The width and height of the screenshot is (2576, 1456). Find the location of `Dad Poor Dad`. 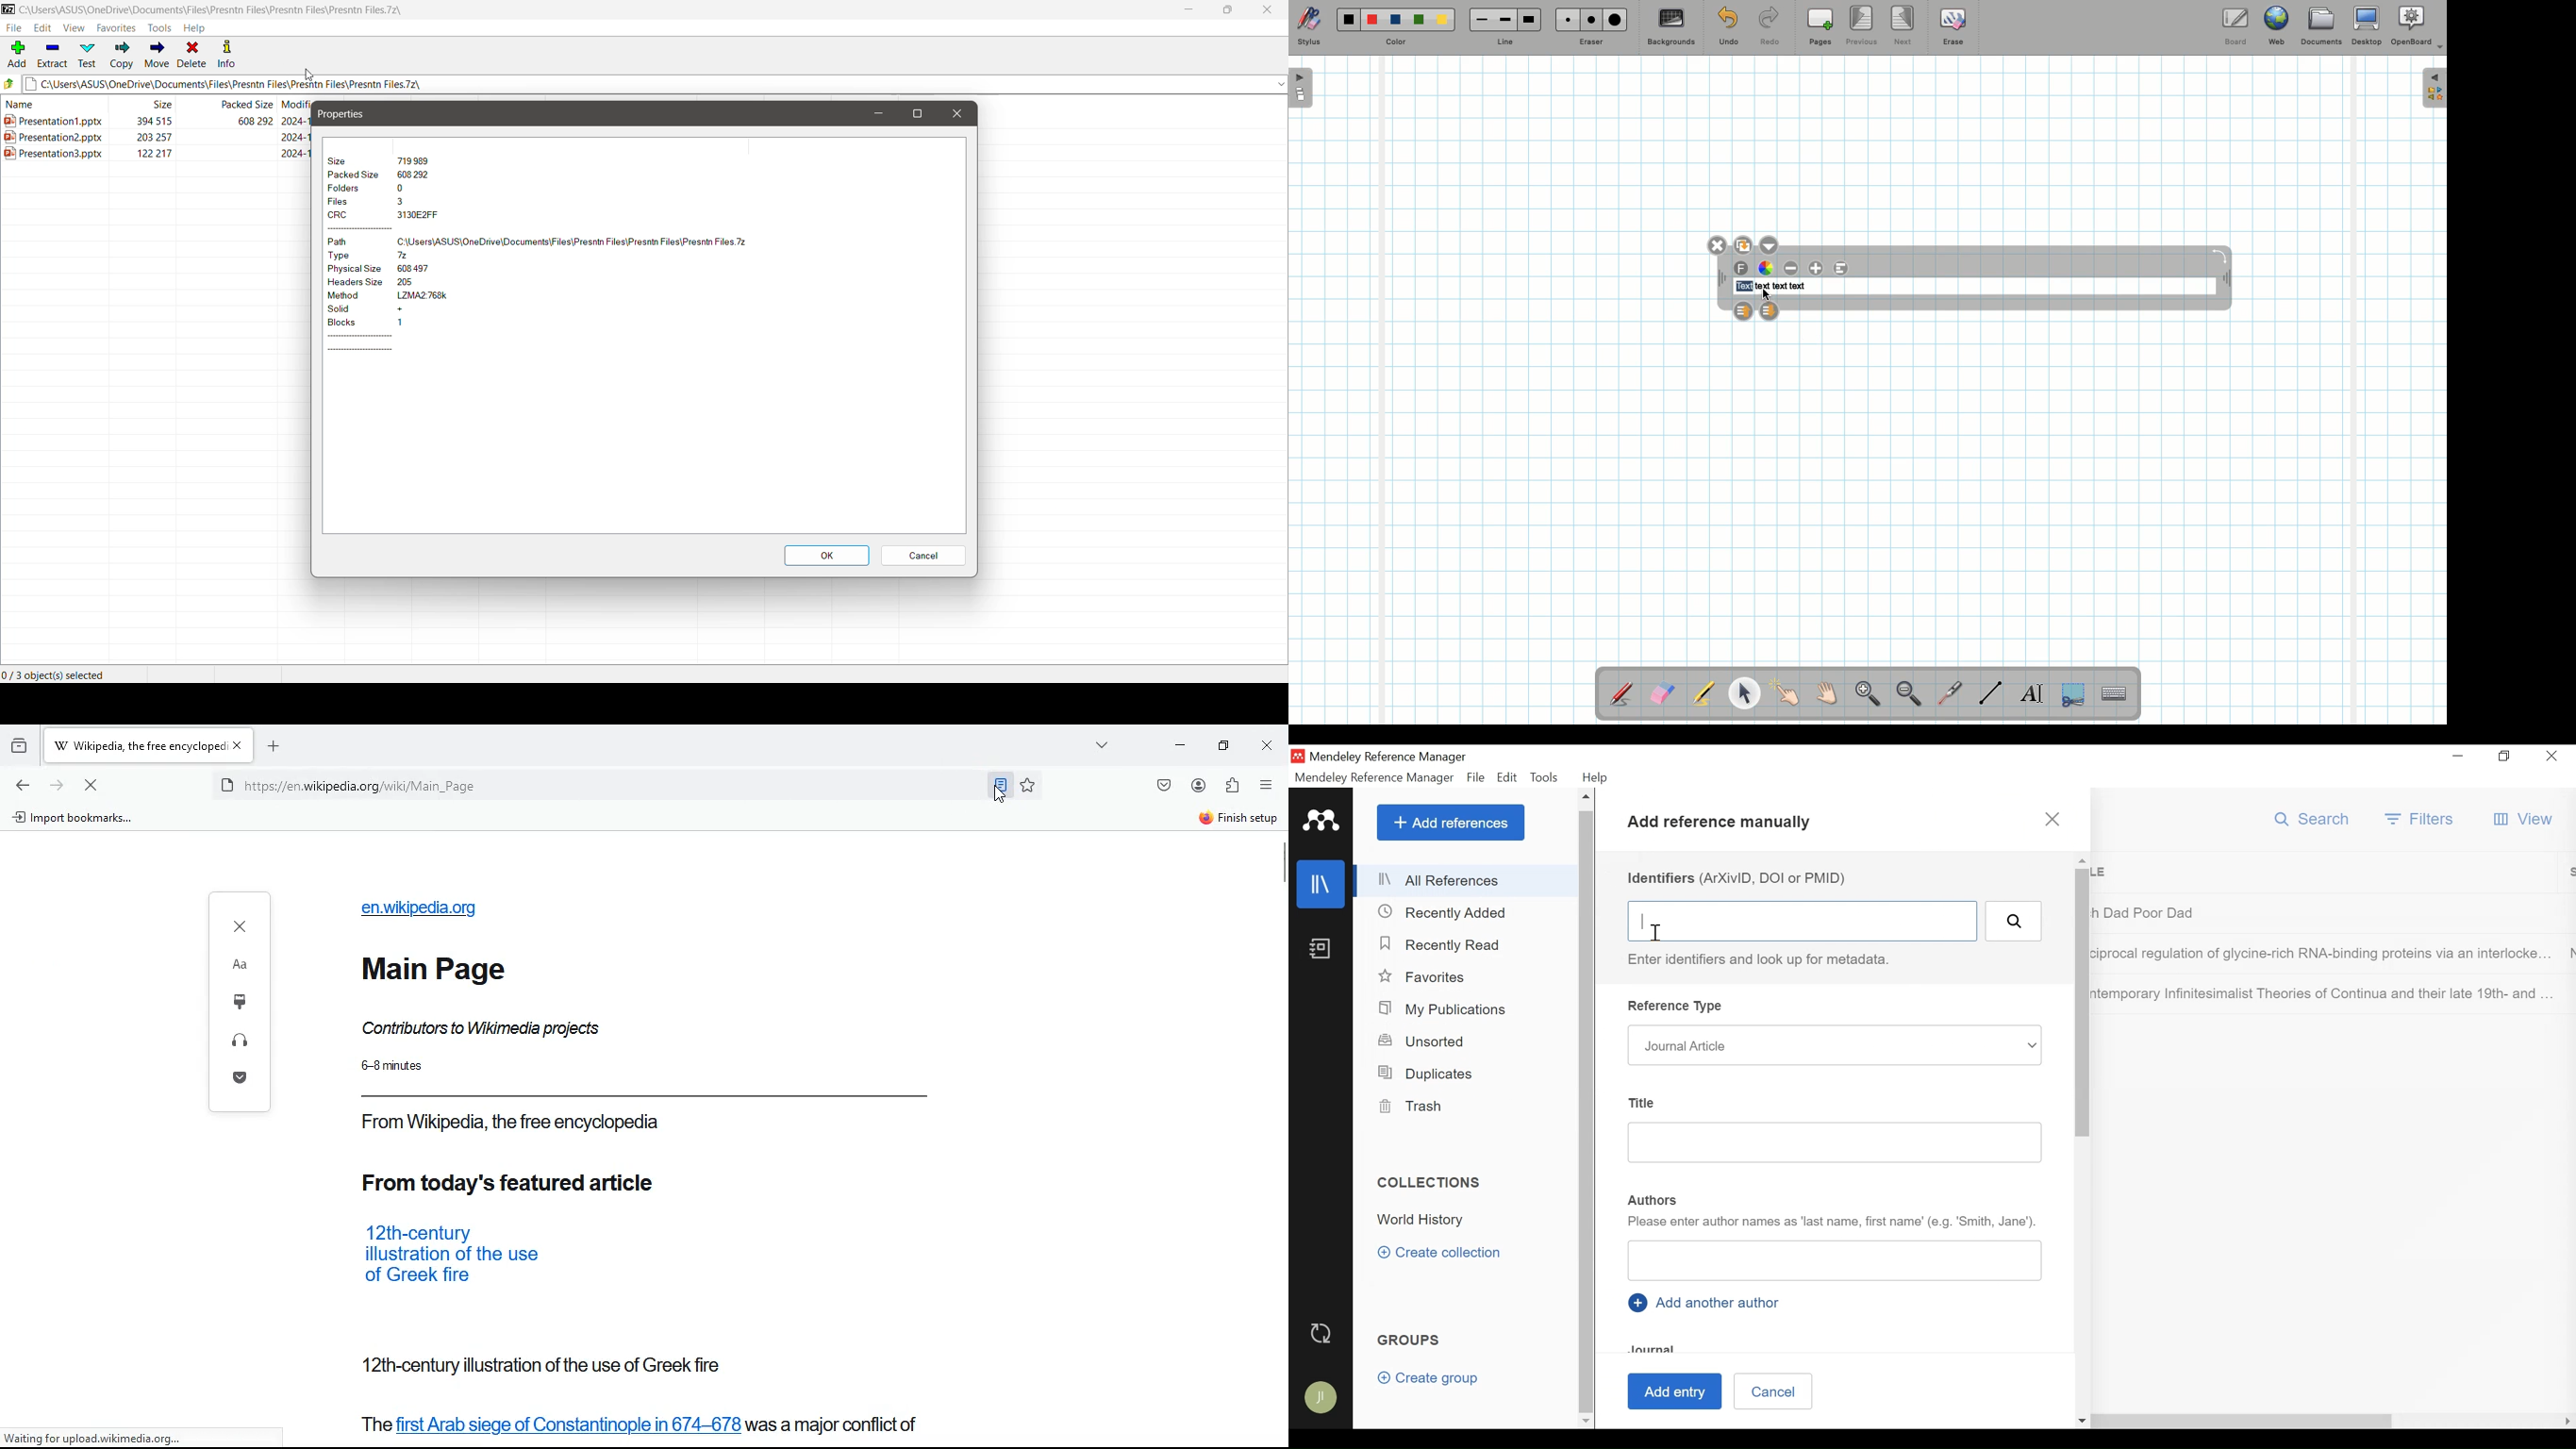

Dad Poor Dad is located at coordinates (2325, 912).